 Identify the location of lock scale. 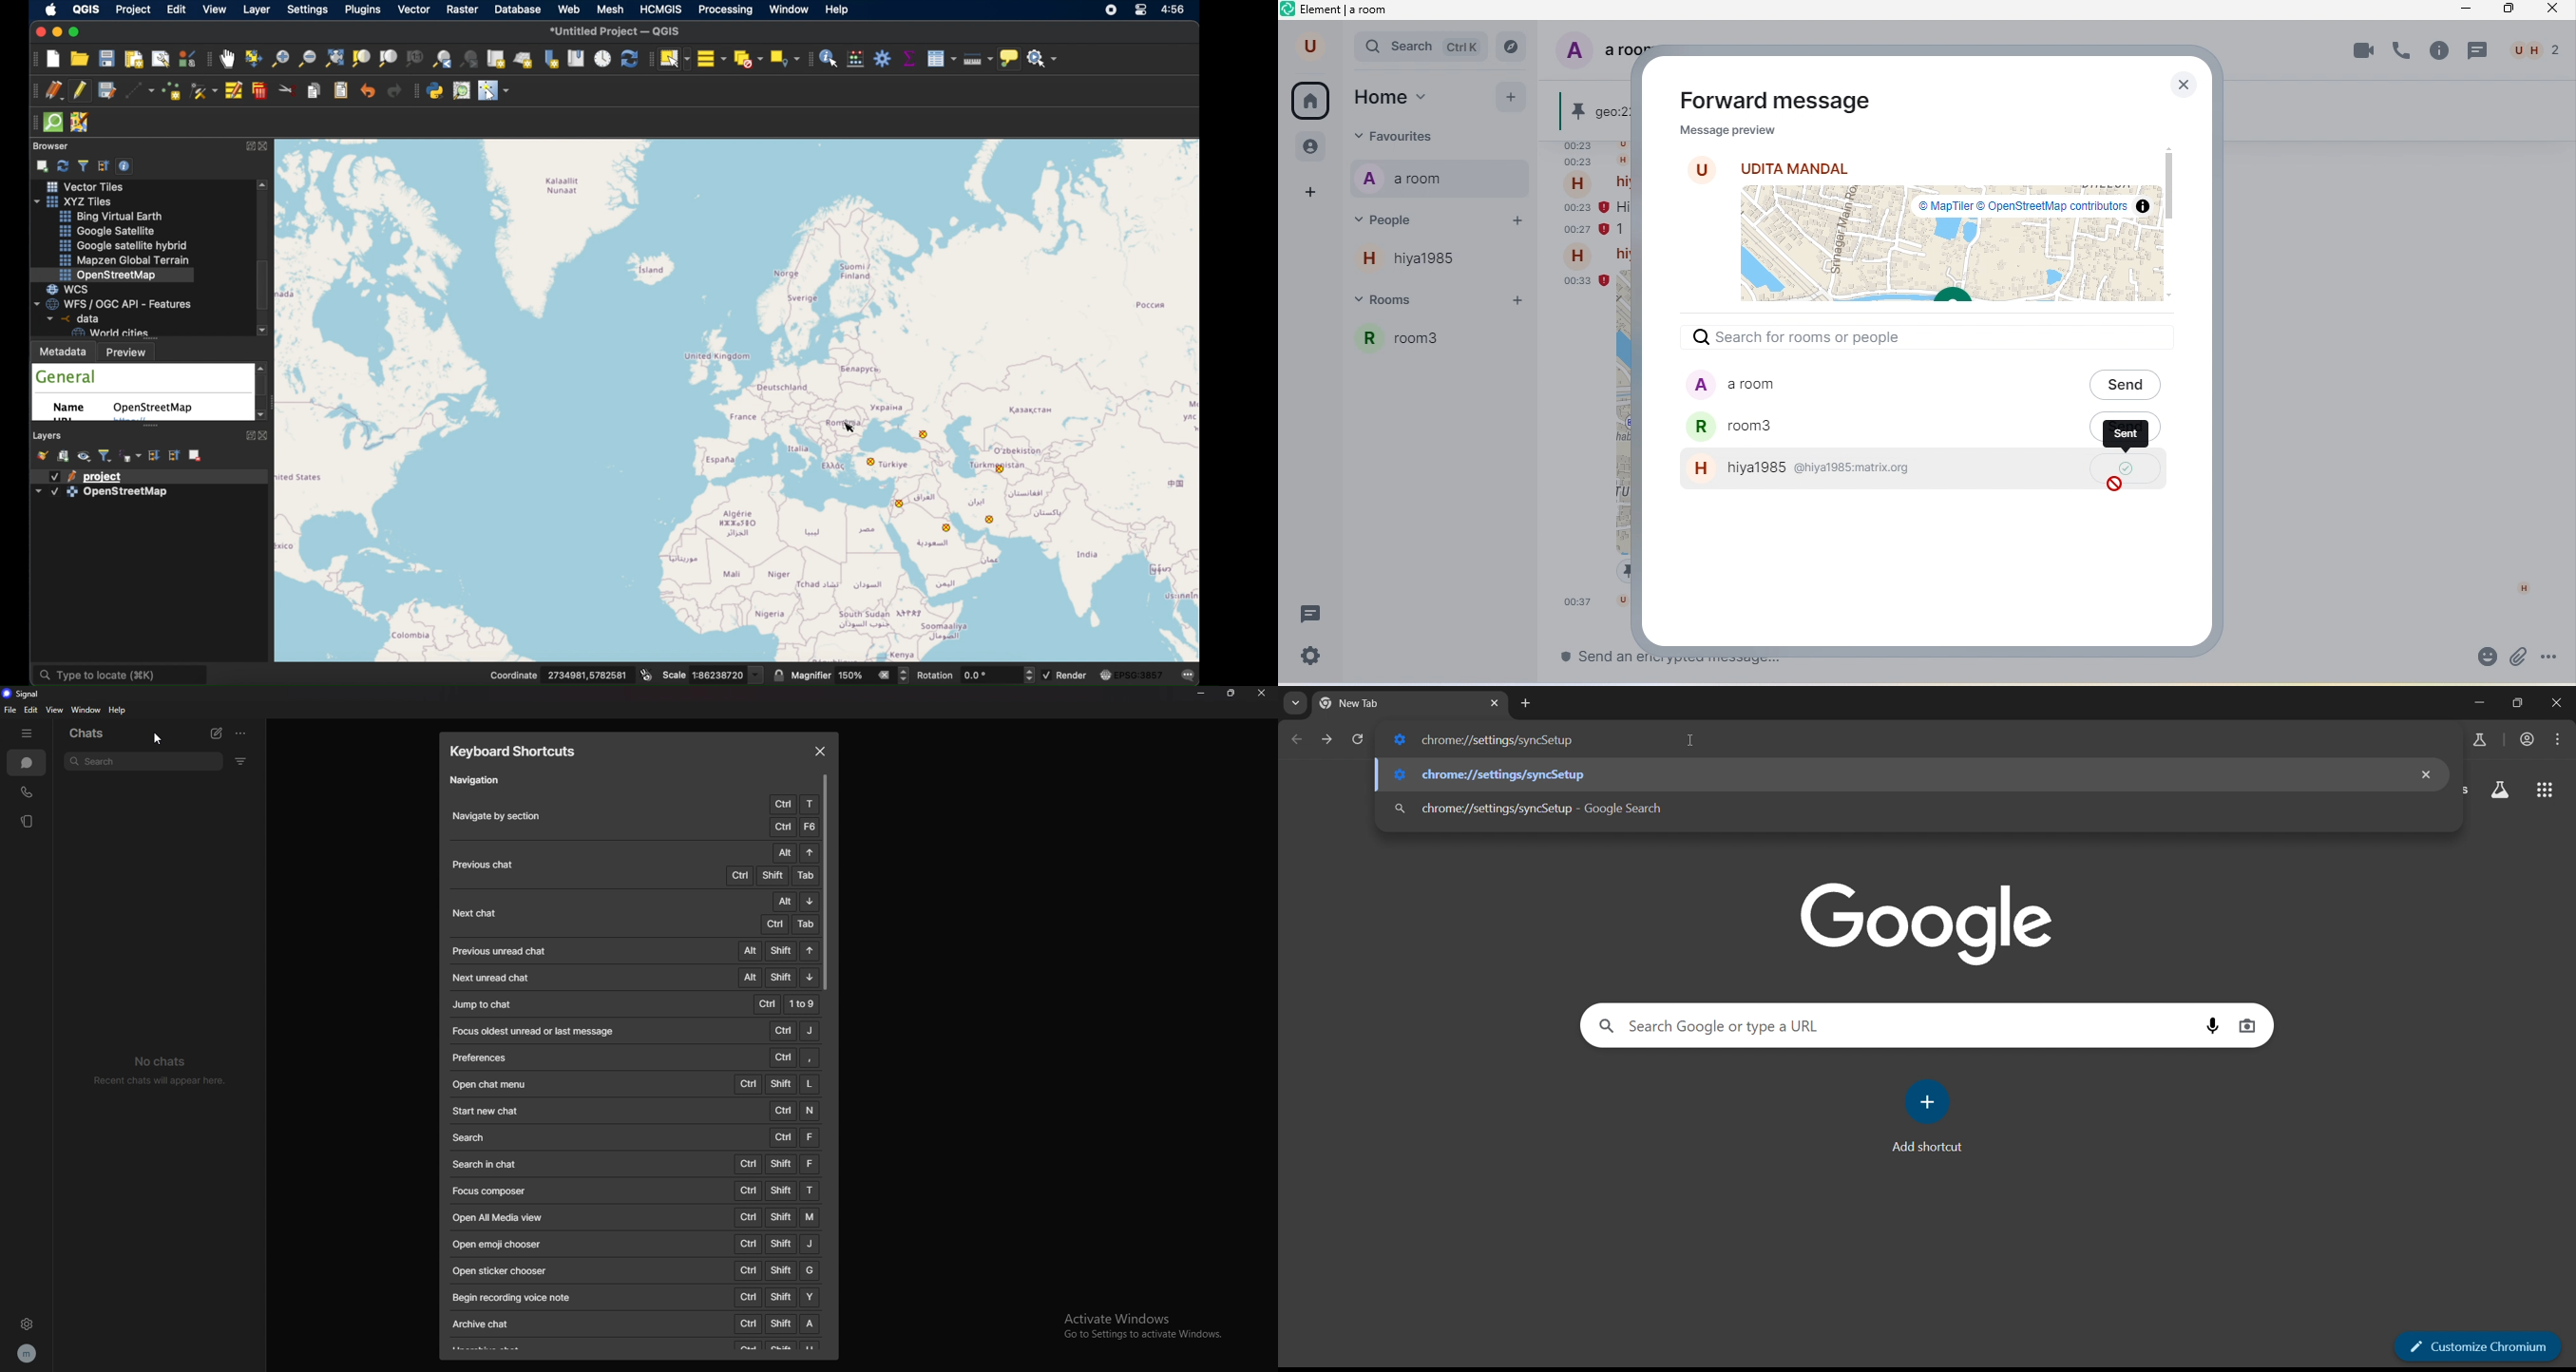
(779, 675).